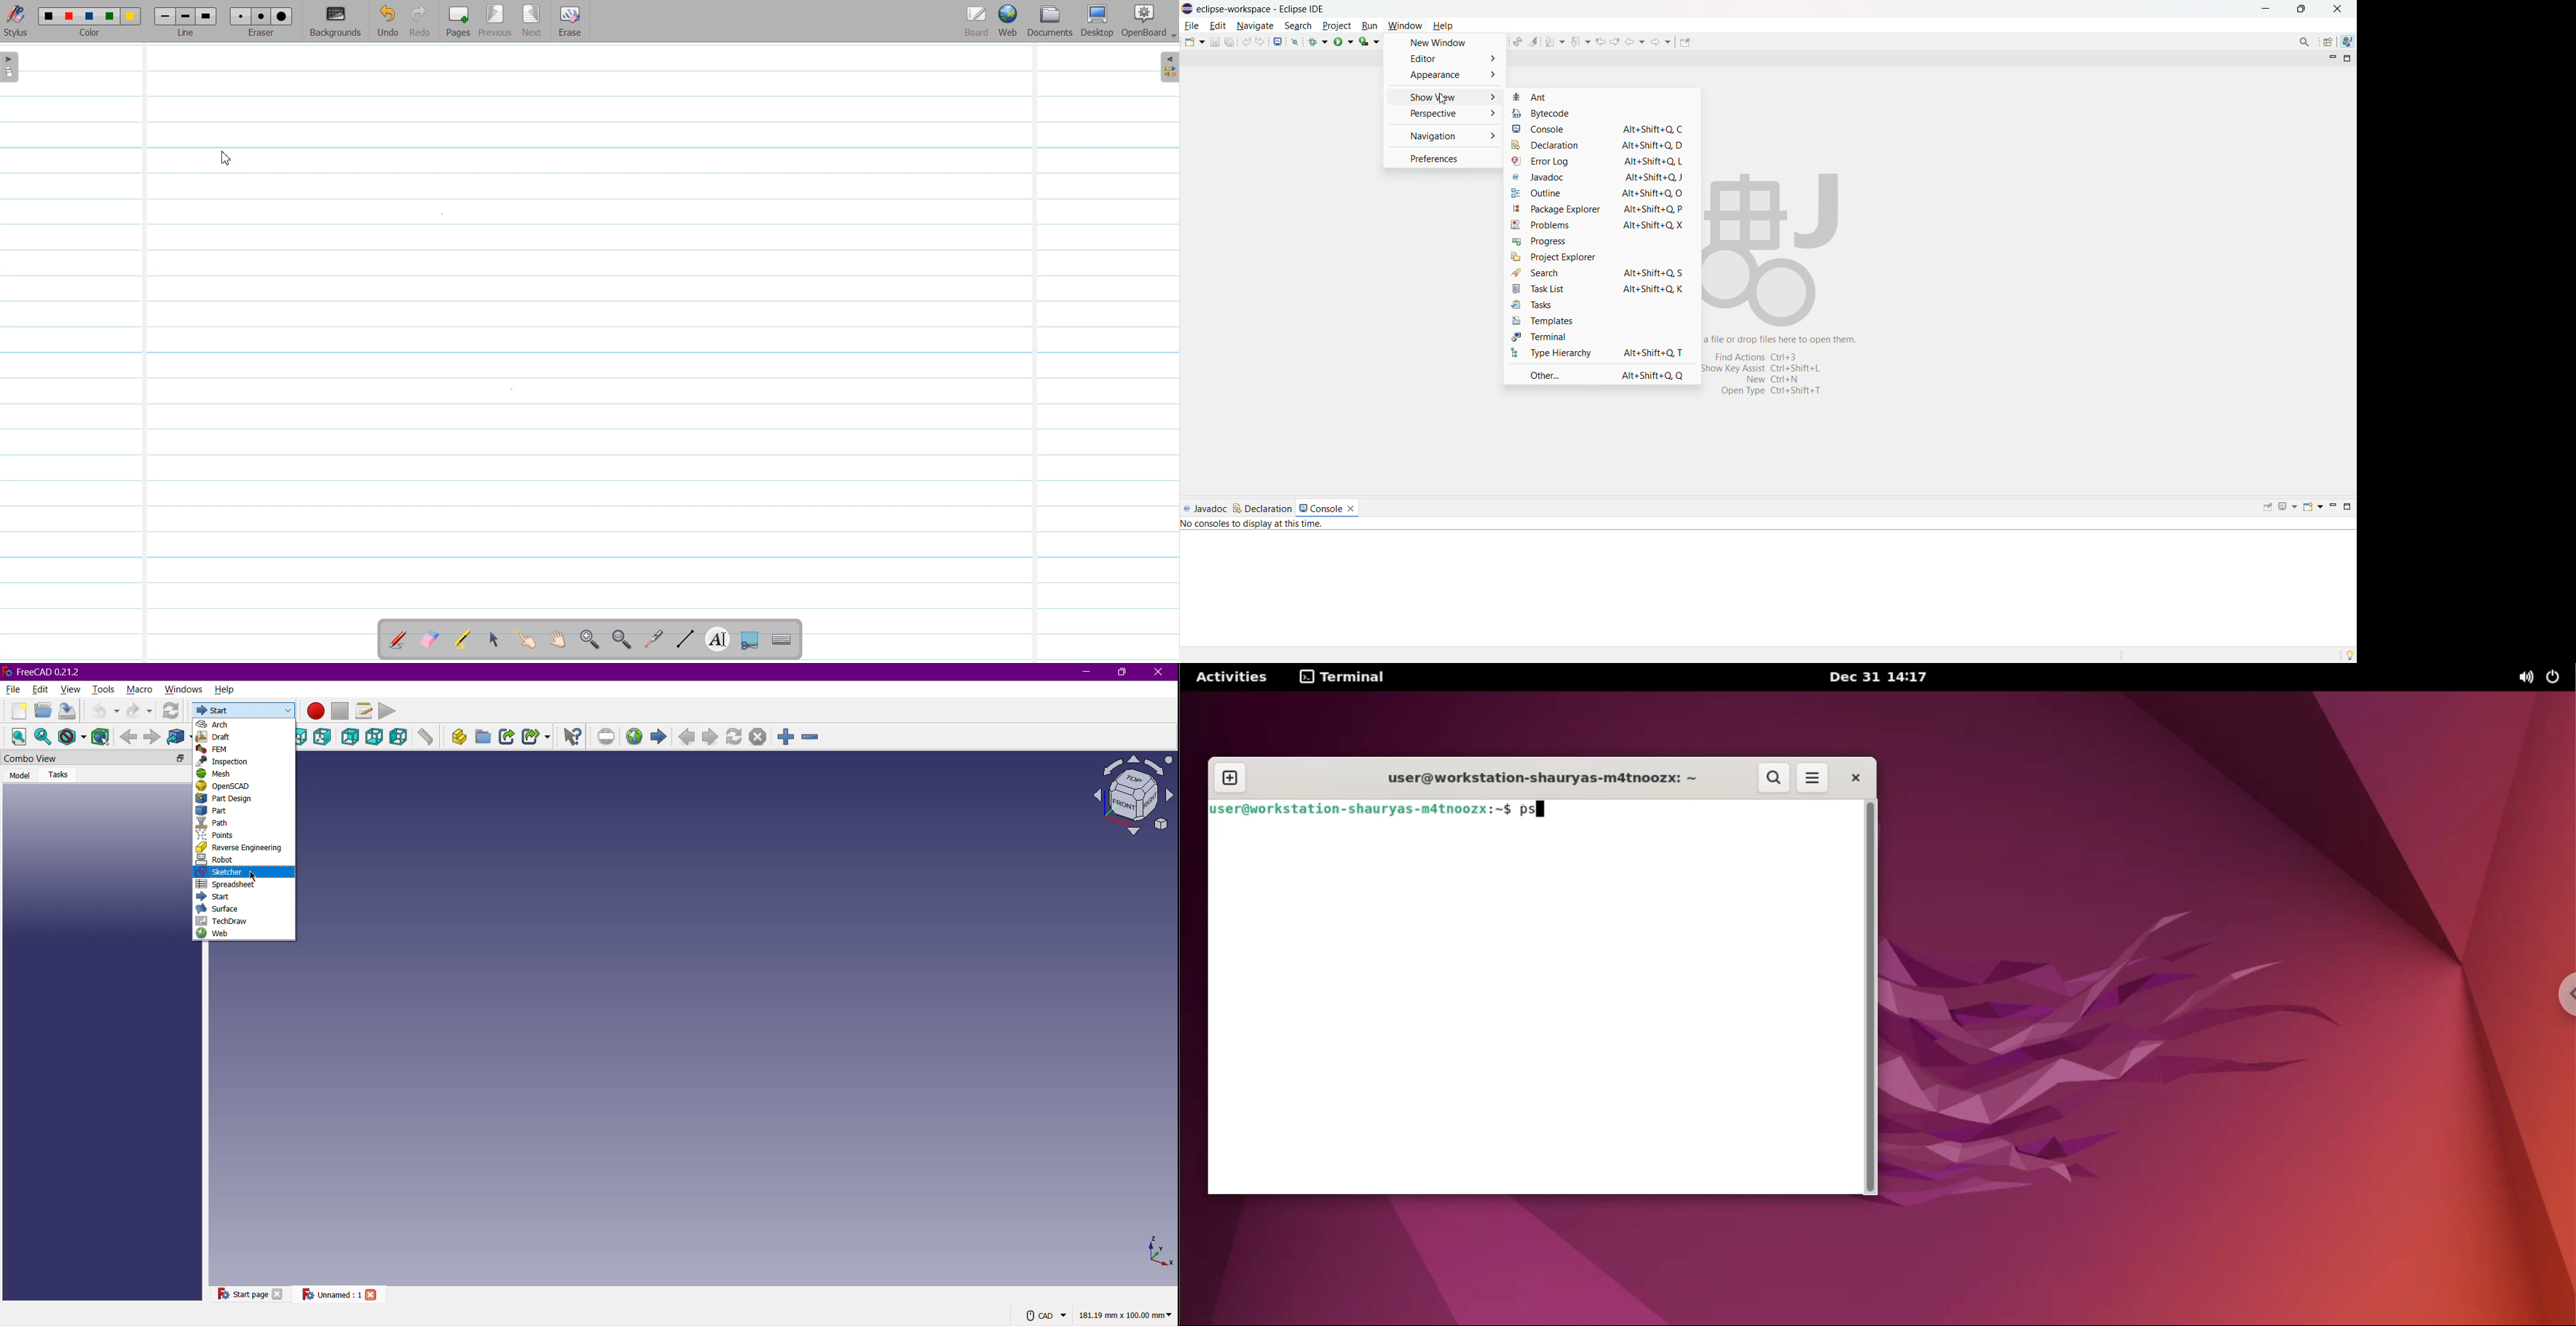  I want to click on coverage, so click(1370, 41).